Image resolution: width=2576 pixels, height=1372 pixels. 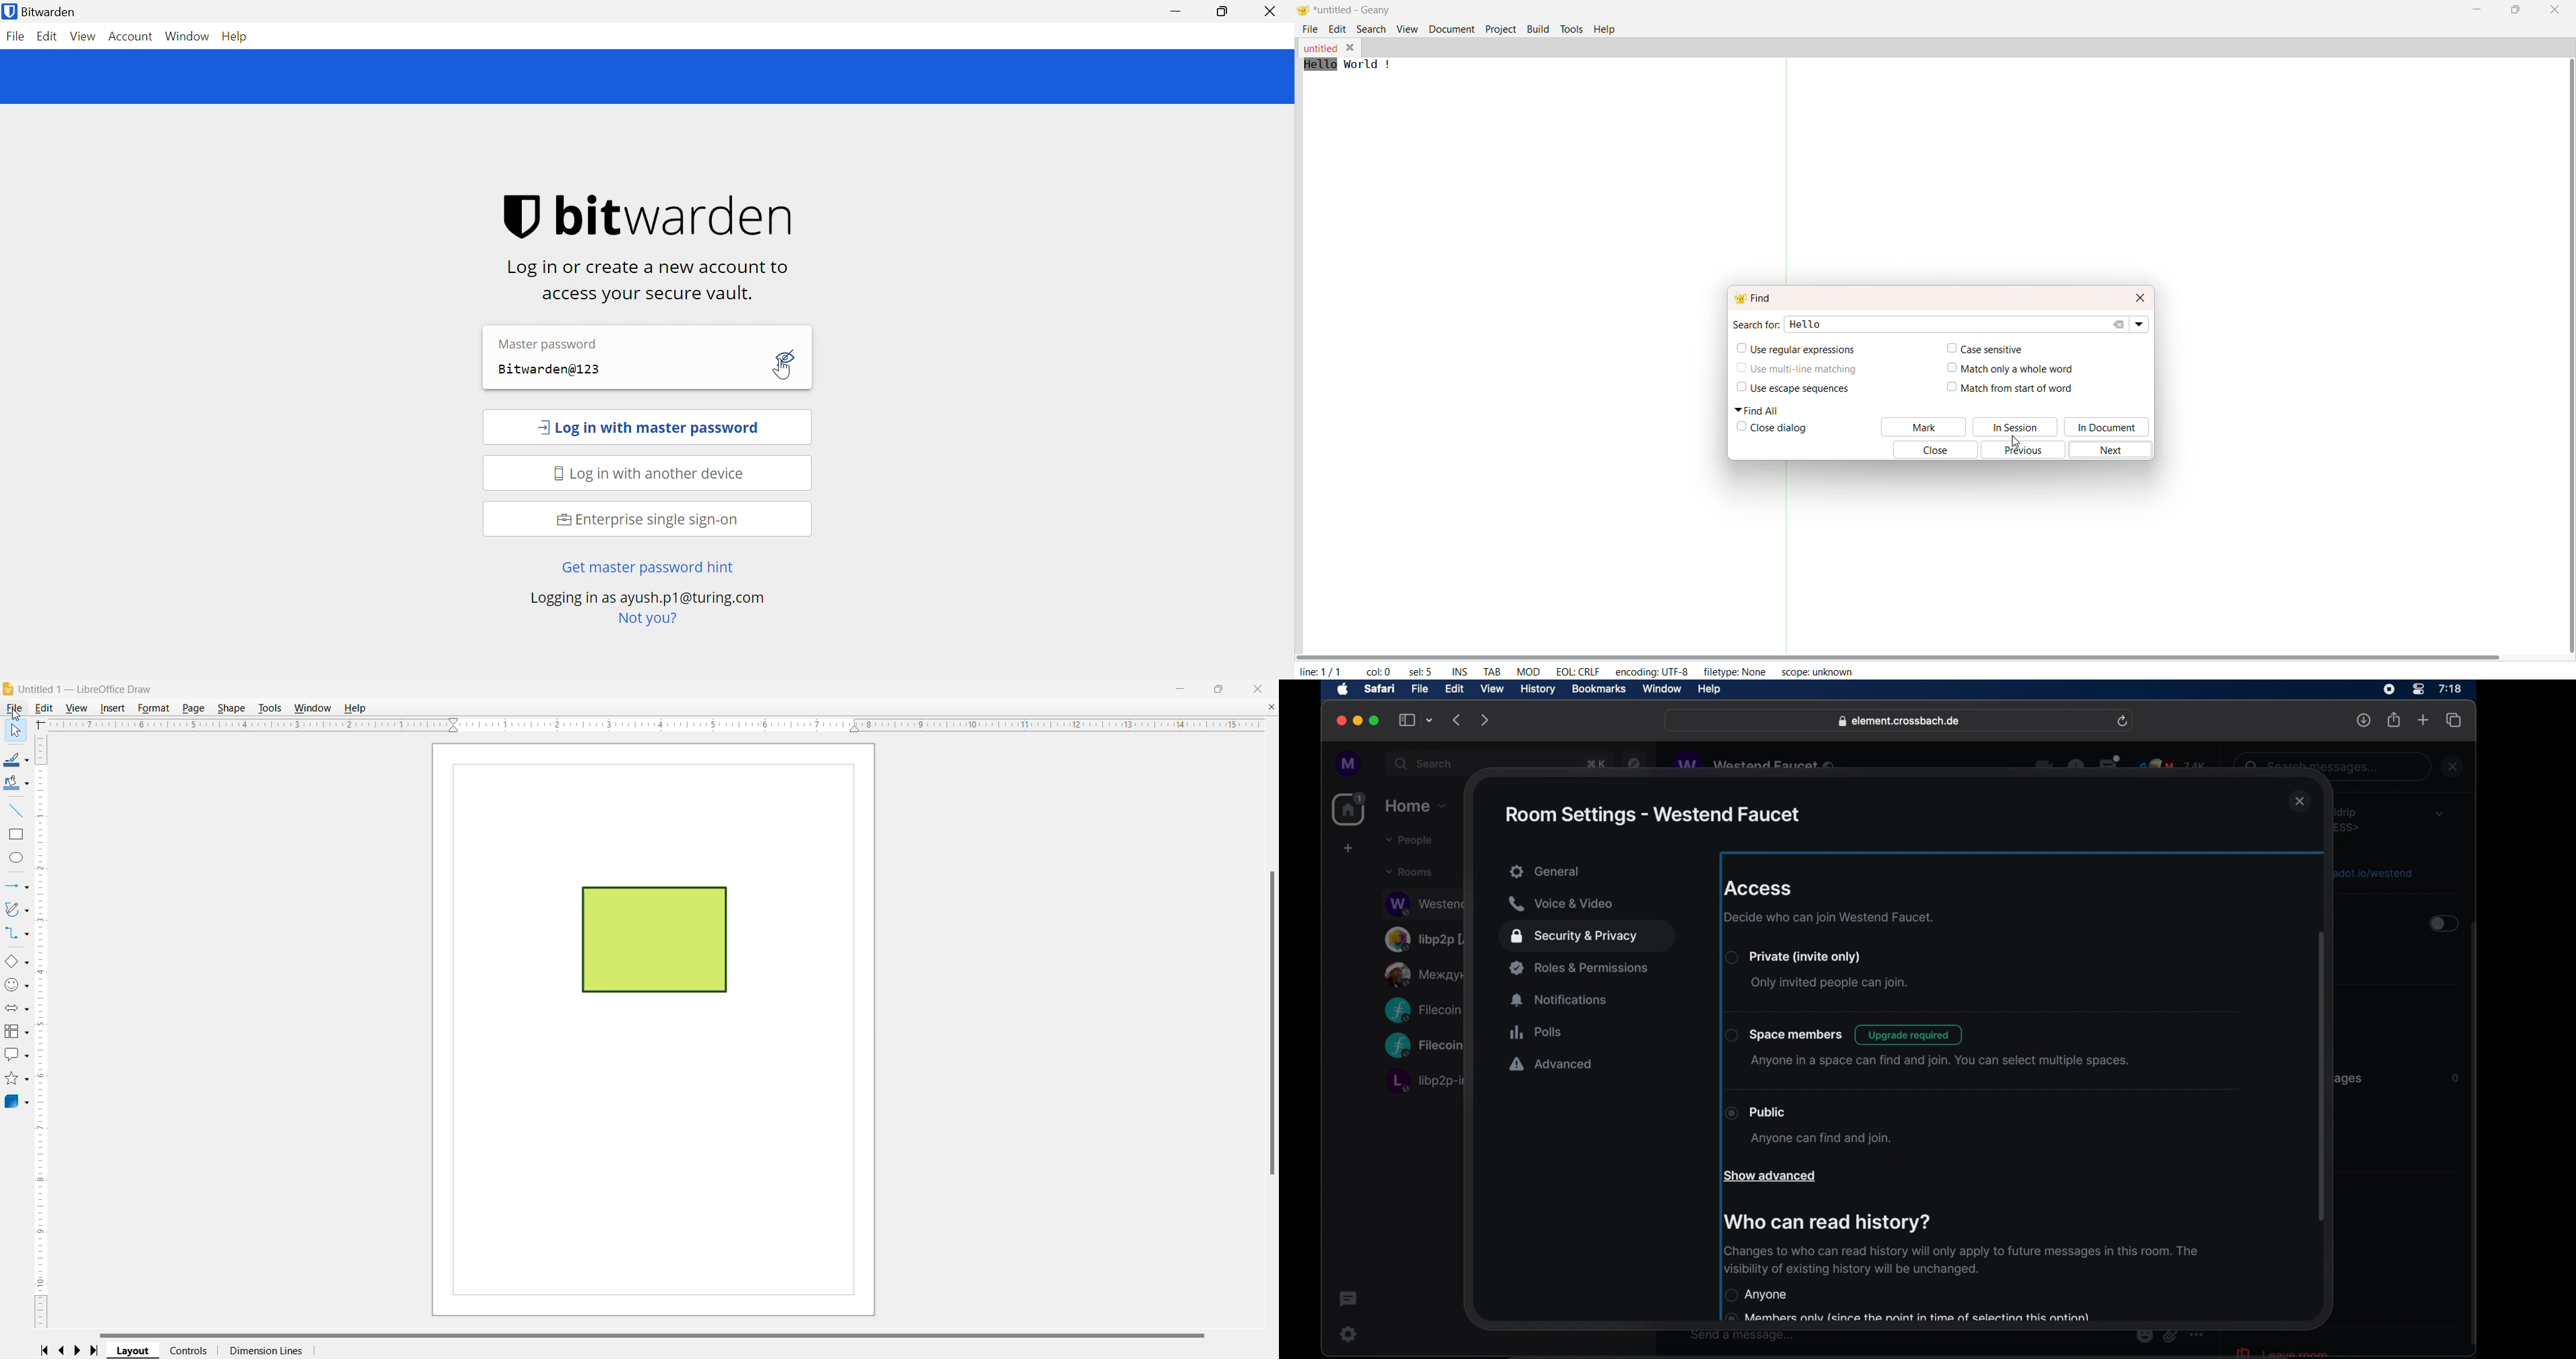 What do you see at coordinates (1423, 1080) in the screenshot?
I see `obscure` at bounding box center [1423, 1080].